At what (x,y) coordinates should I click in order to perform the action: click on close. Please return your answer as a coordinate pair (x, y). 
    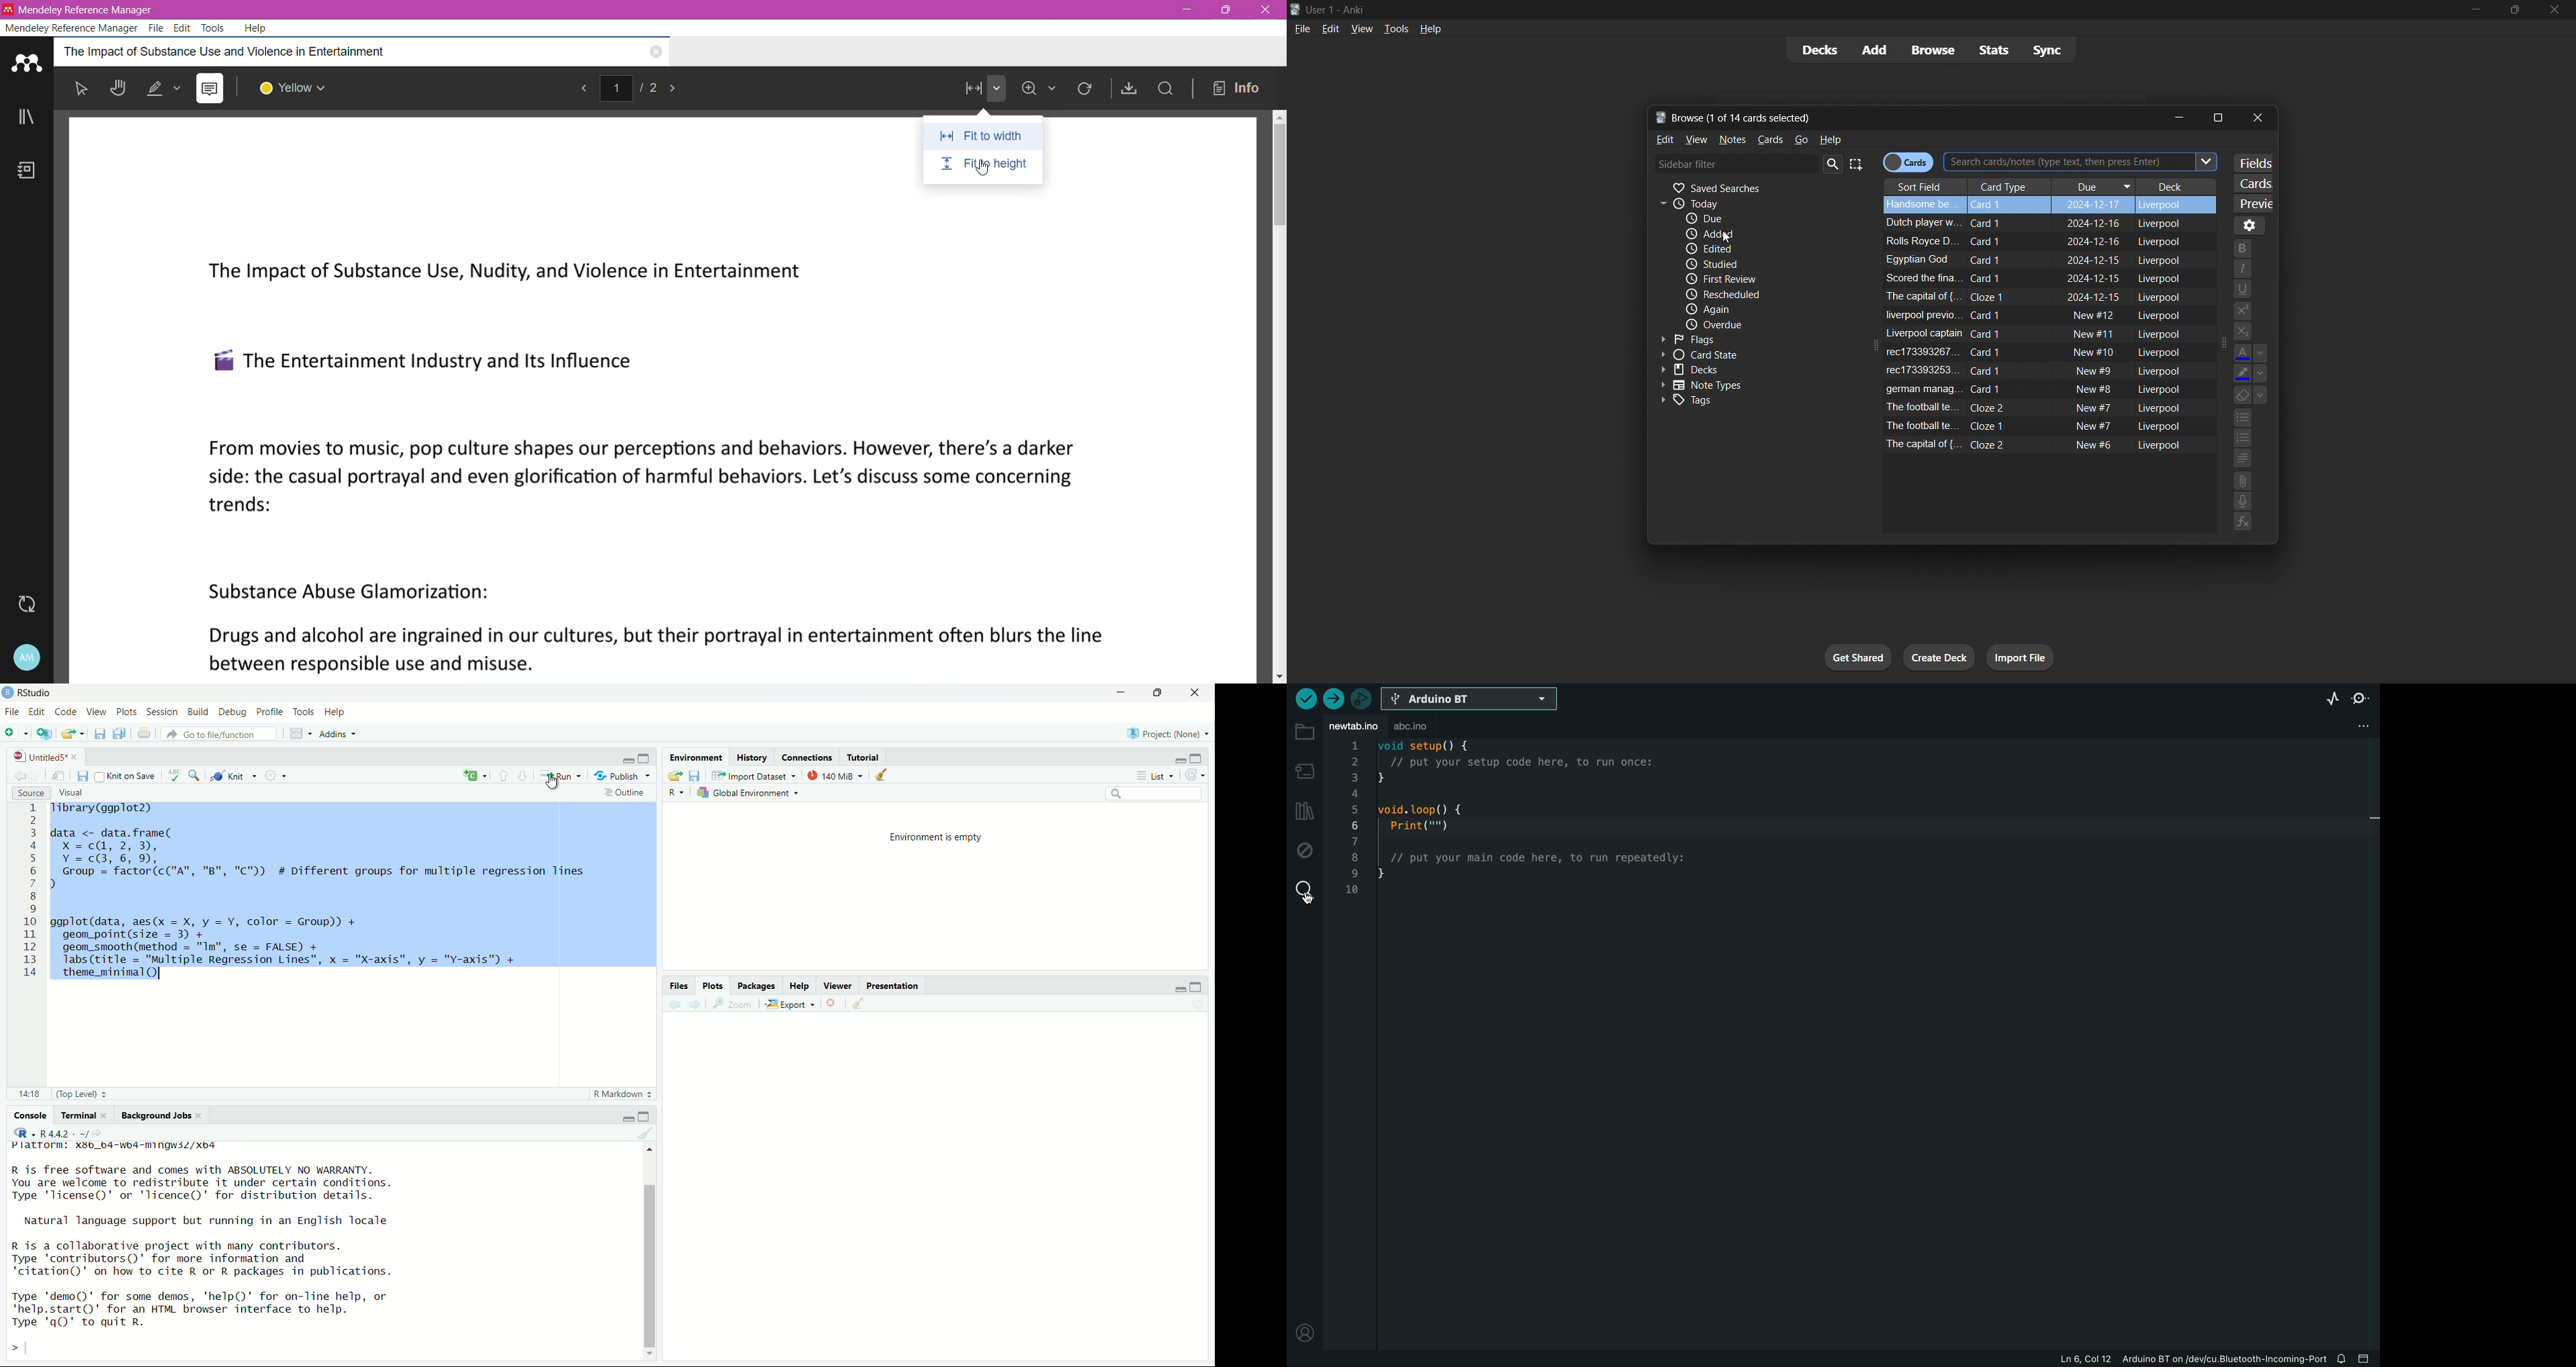
    Looking at the image, I should click on (1200, 693).